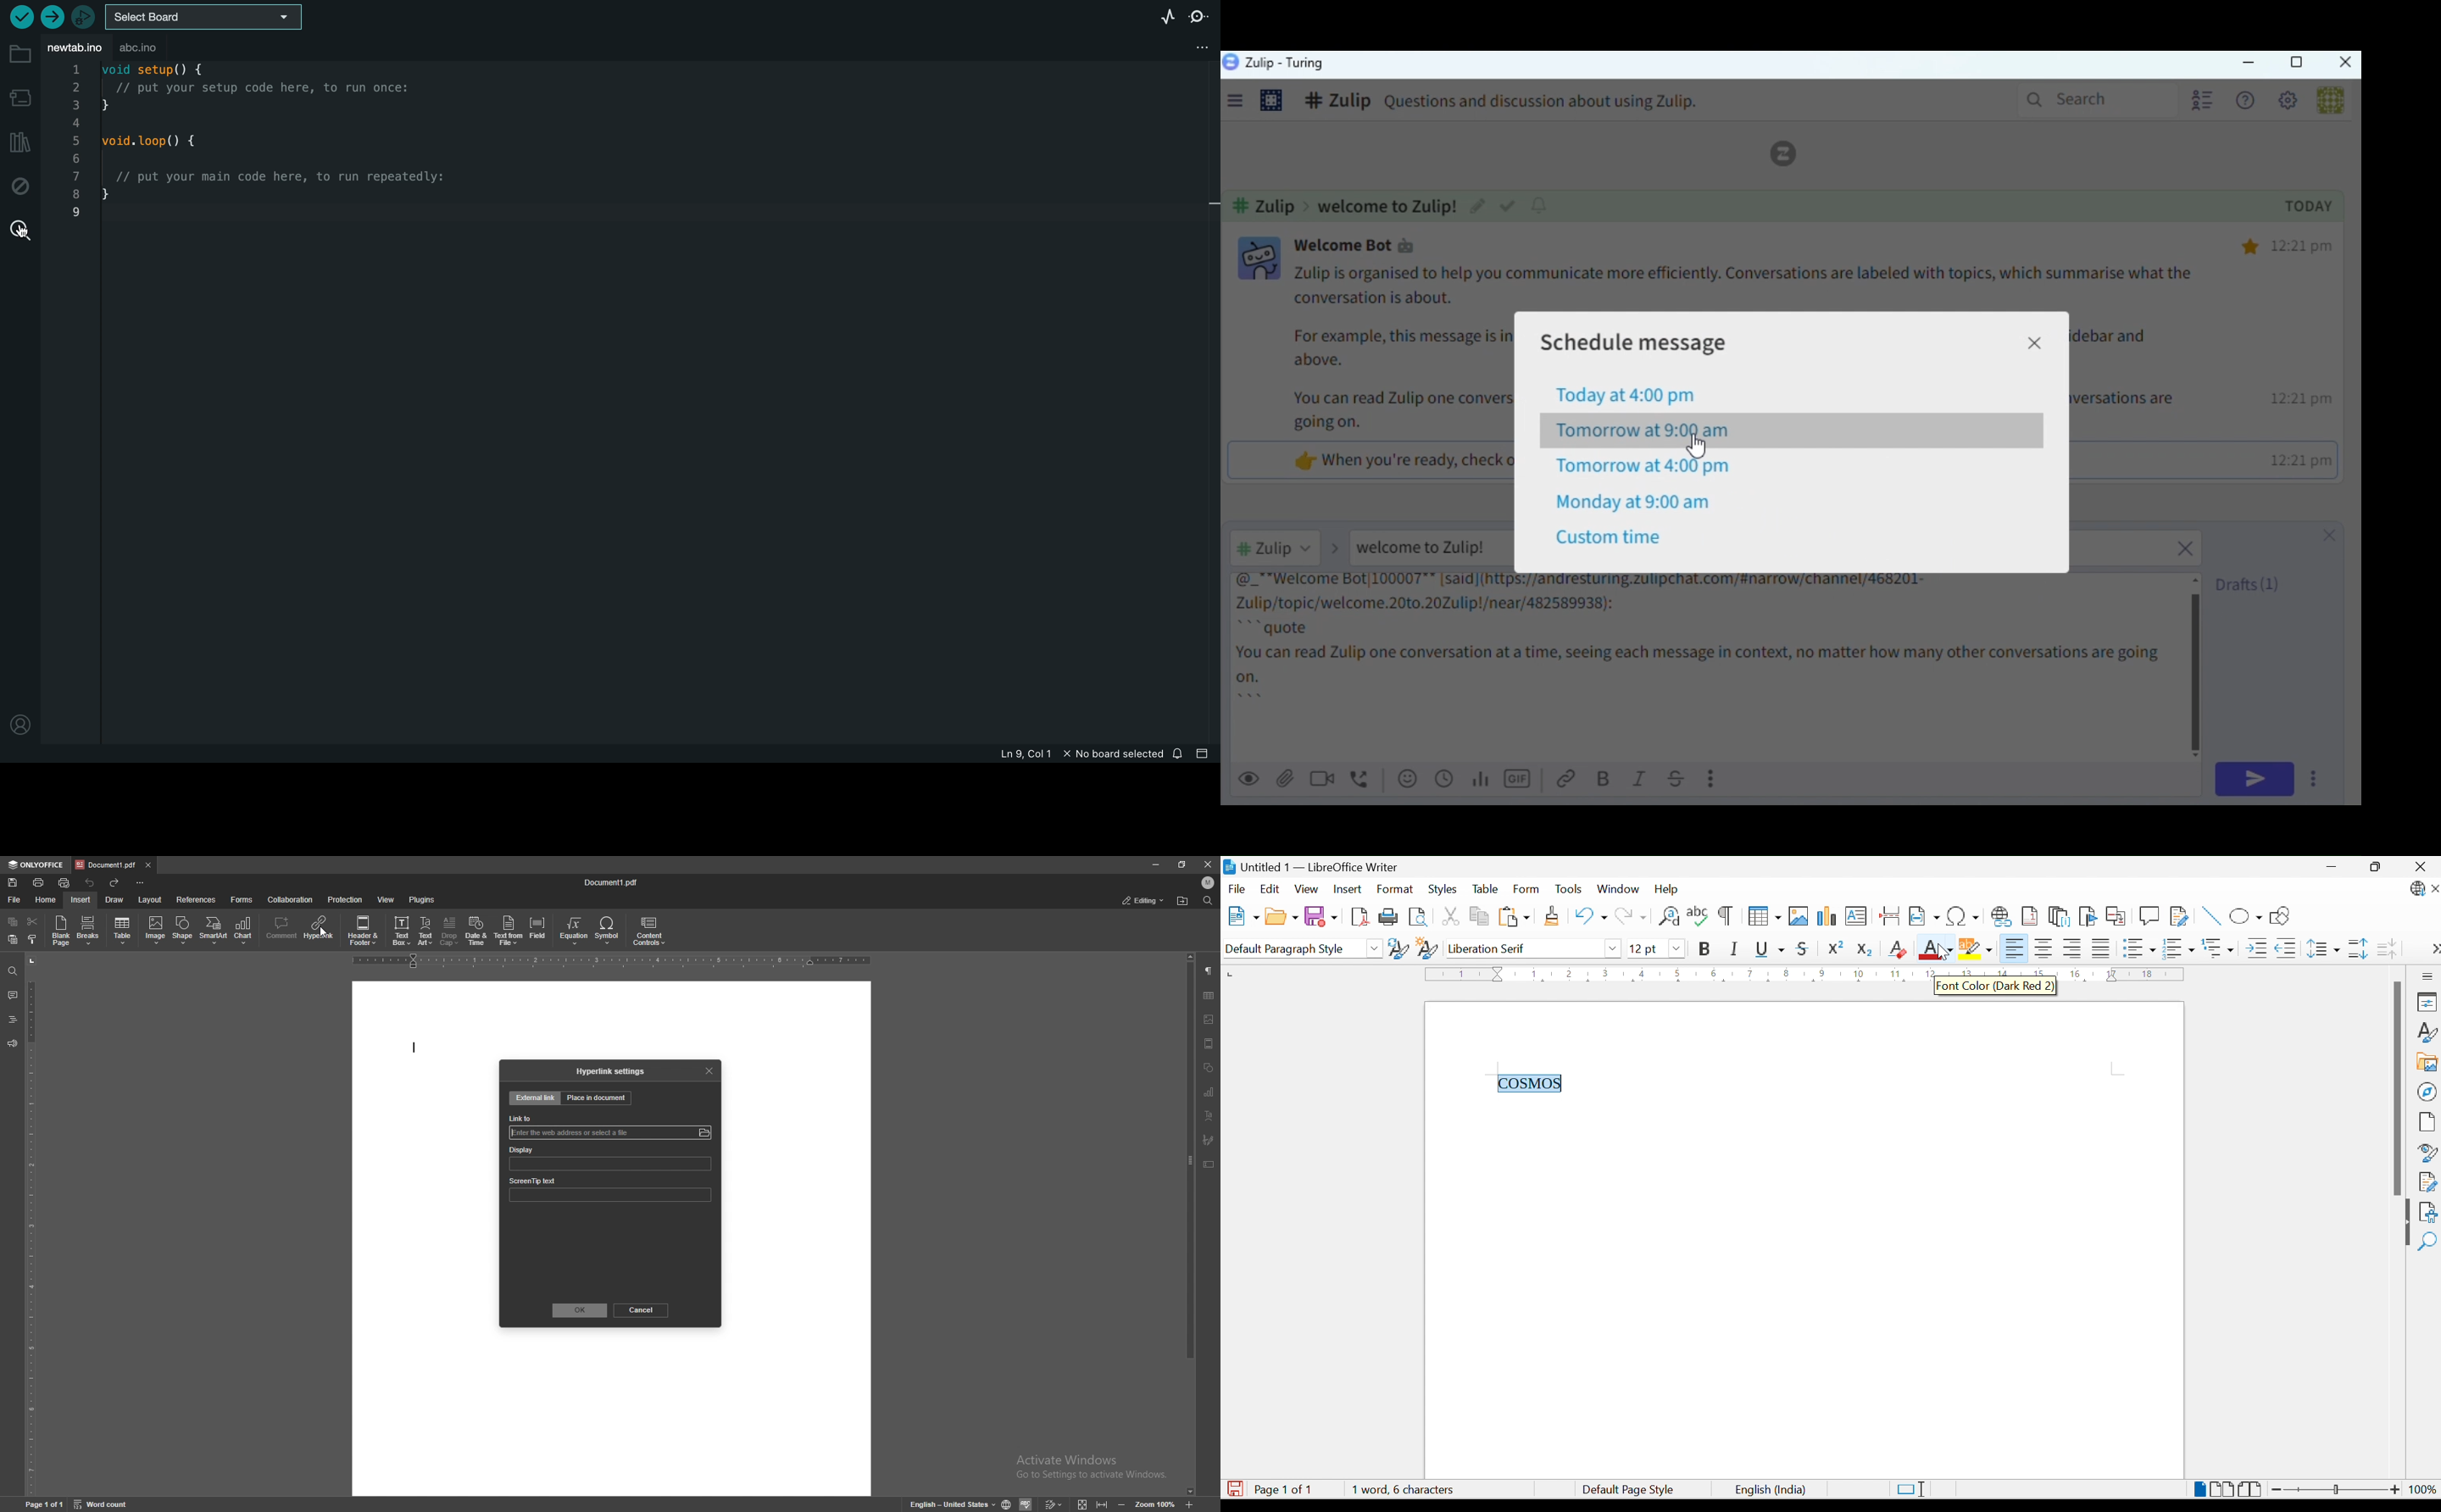 The image size is (2464, 1512). I want to click on Down, so click(2201, 753).